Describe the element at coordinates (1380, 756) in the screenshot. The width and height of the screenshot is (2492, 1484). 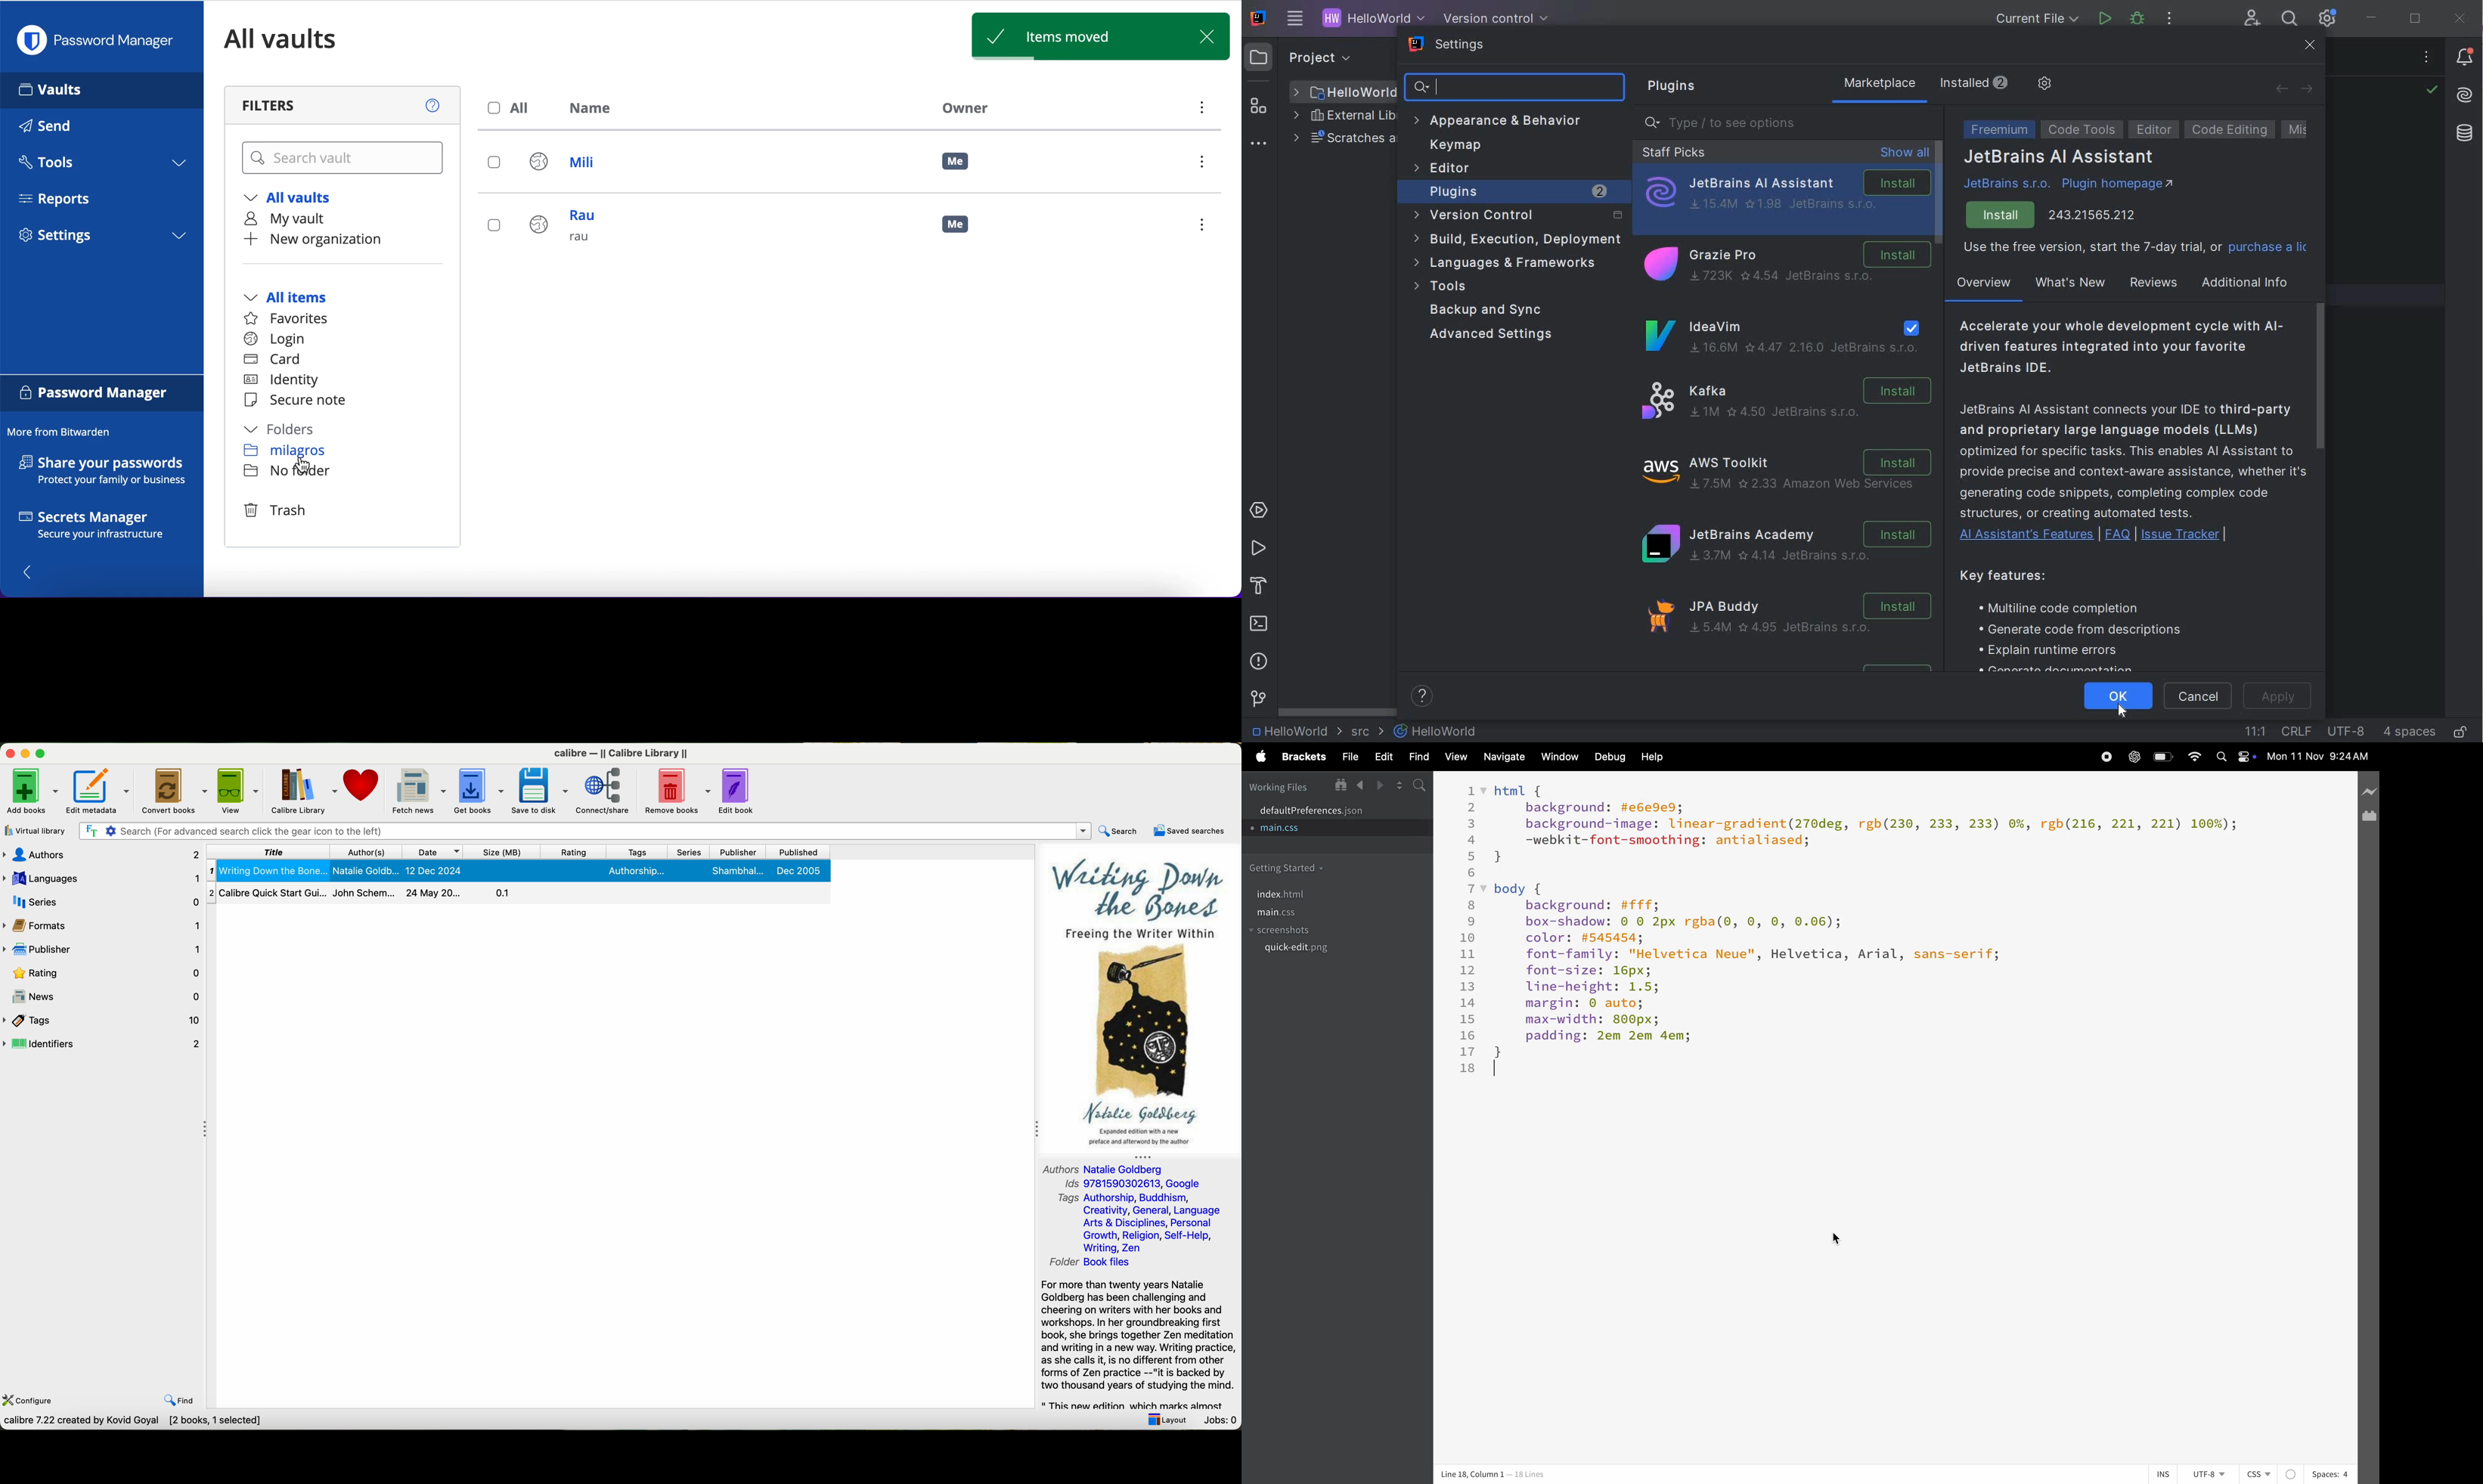
I see `edit` at that location.